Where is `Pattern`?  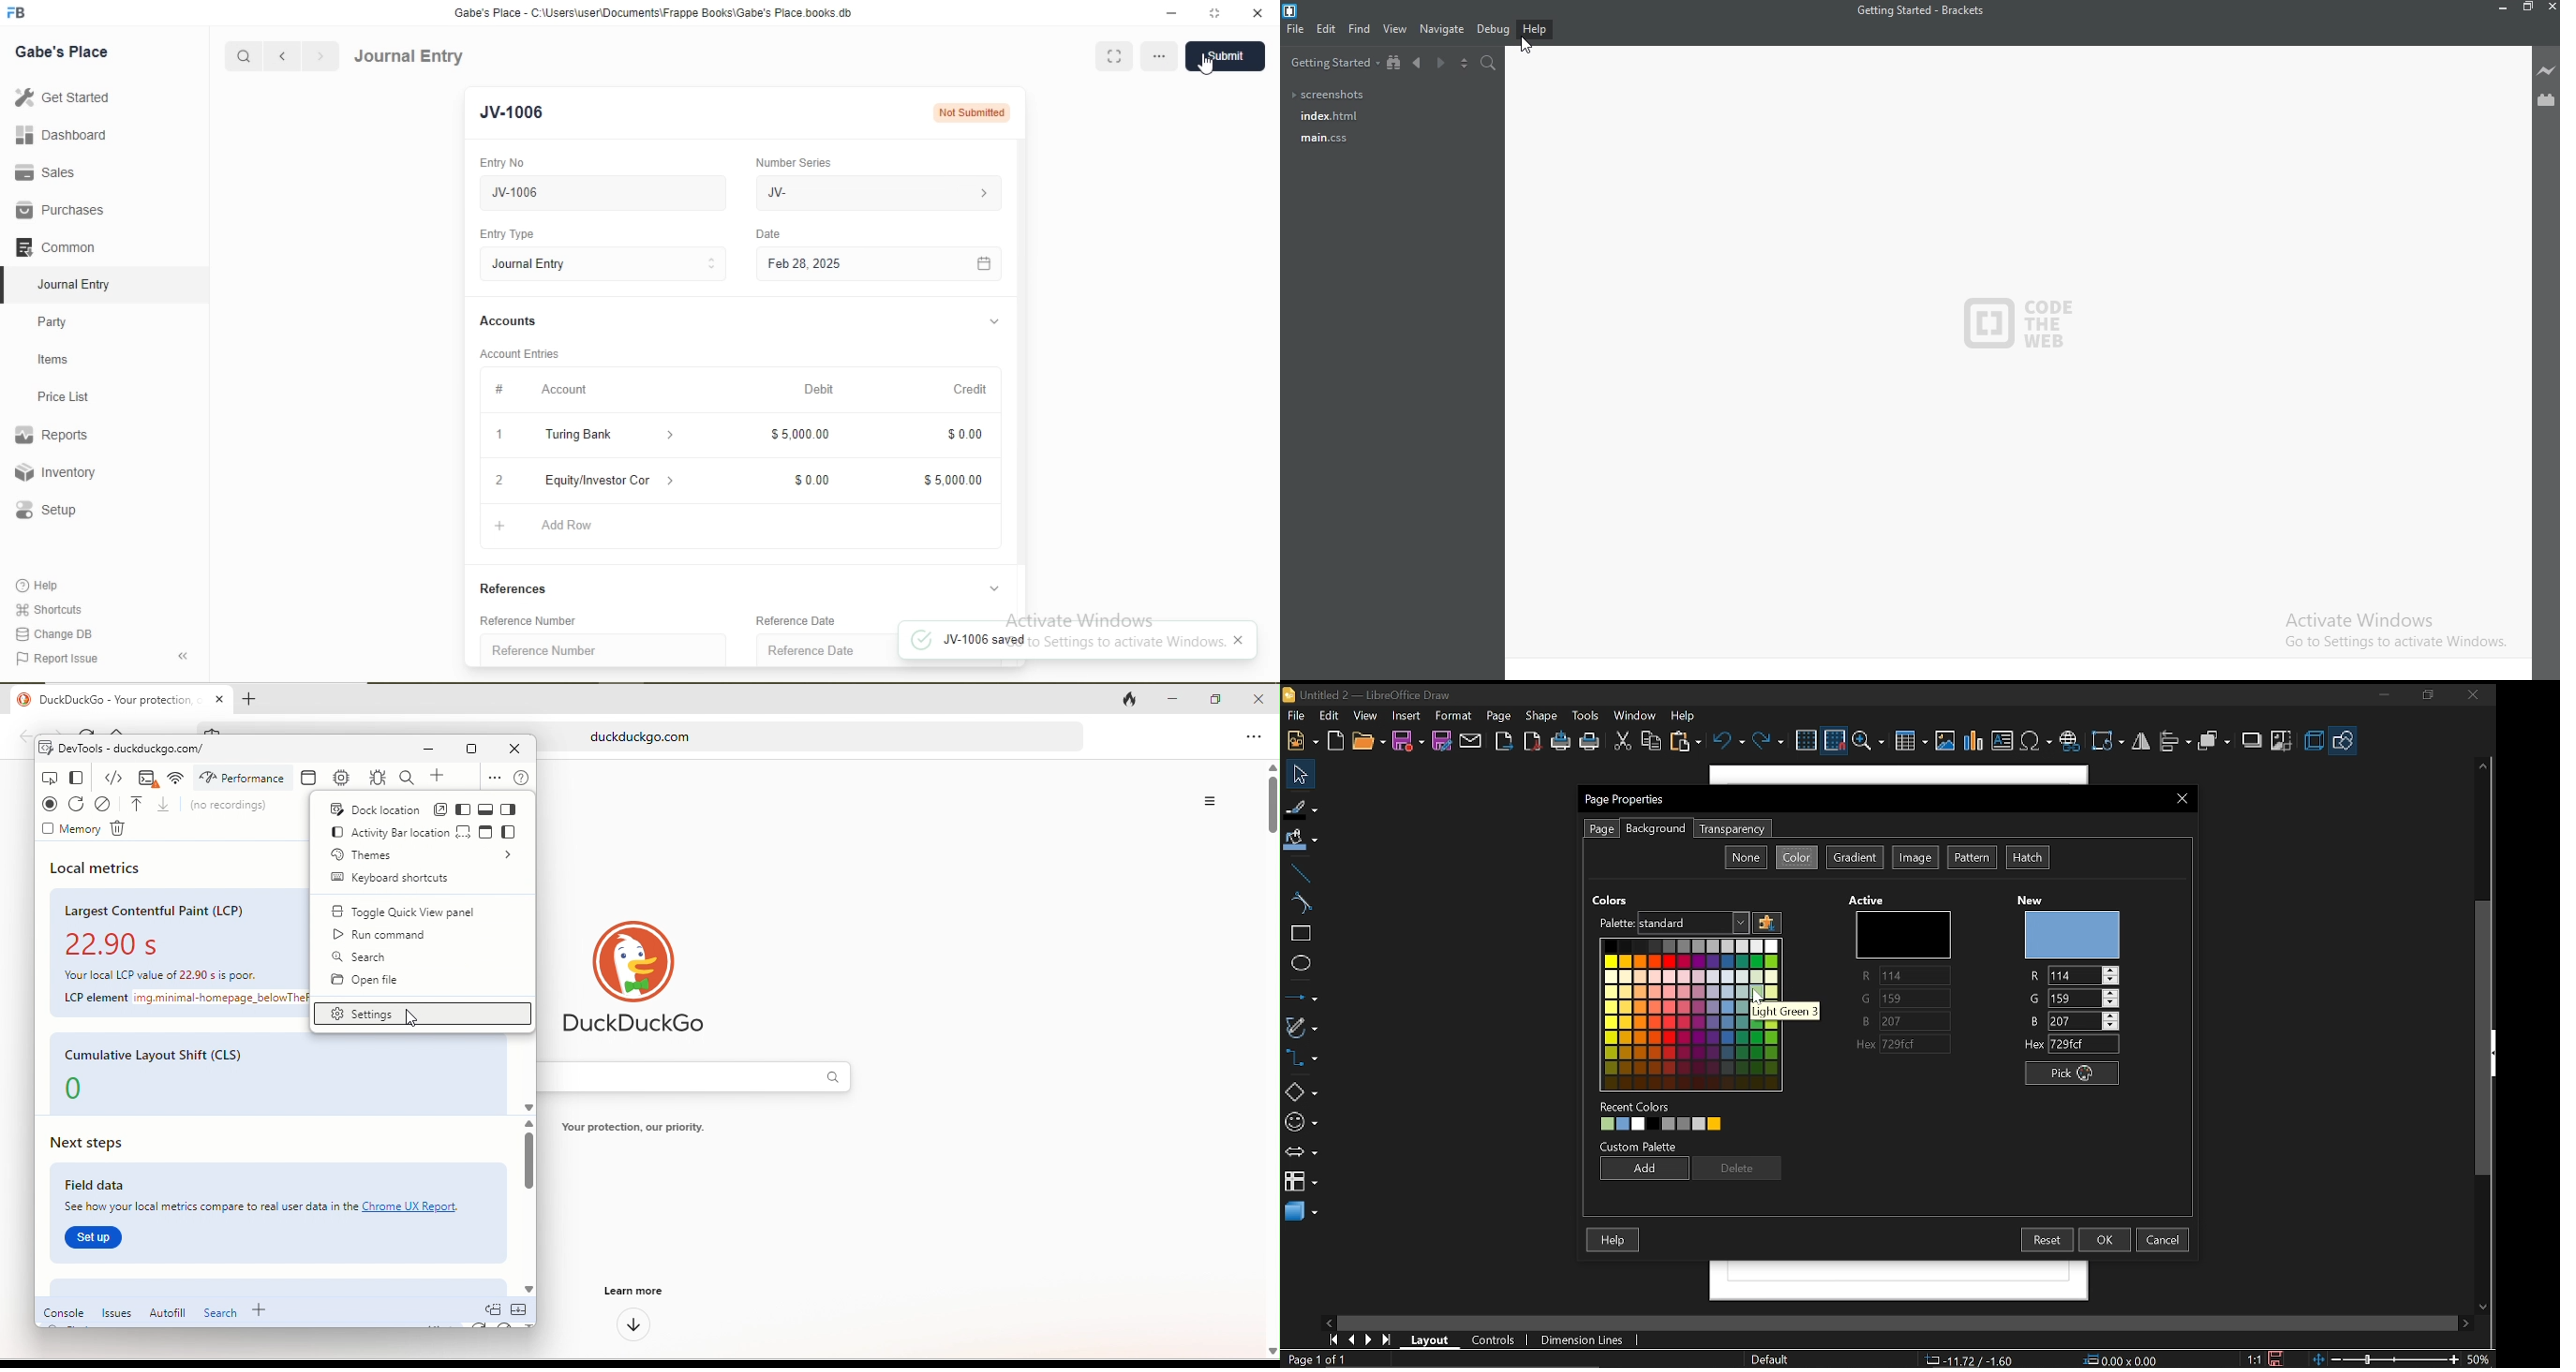 Pattern is located at coordinates (1973, 858).